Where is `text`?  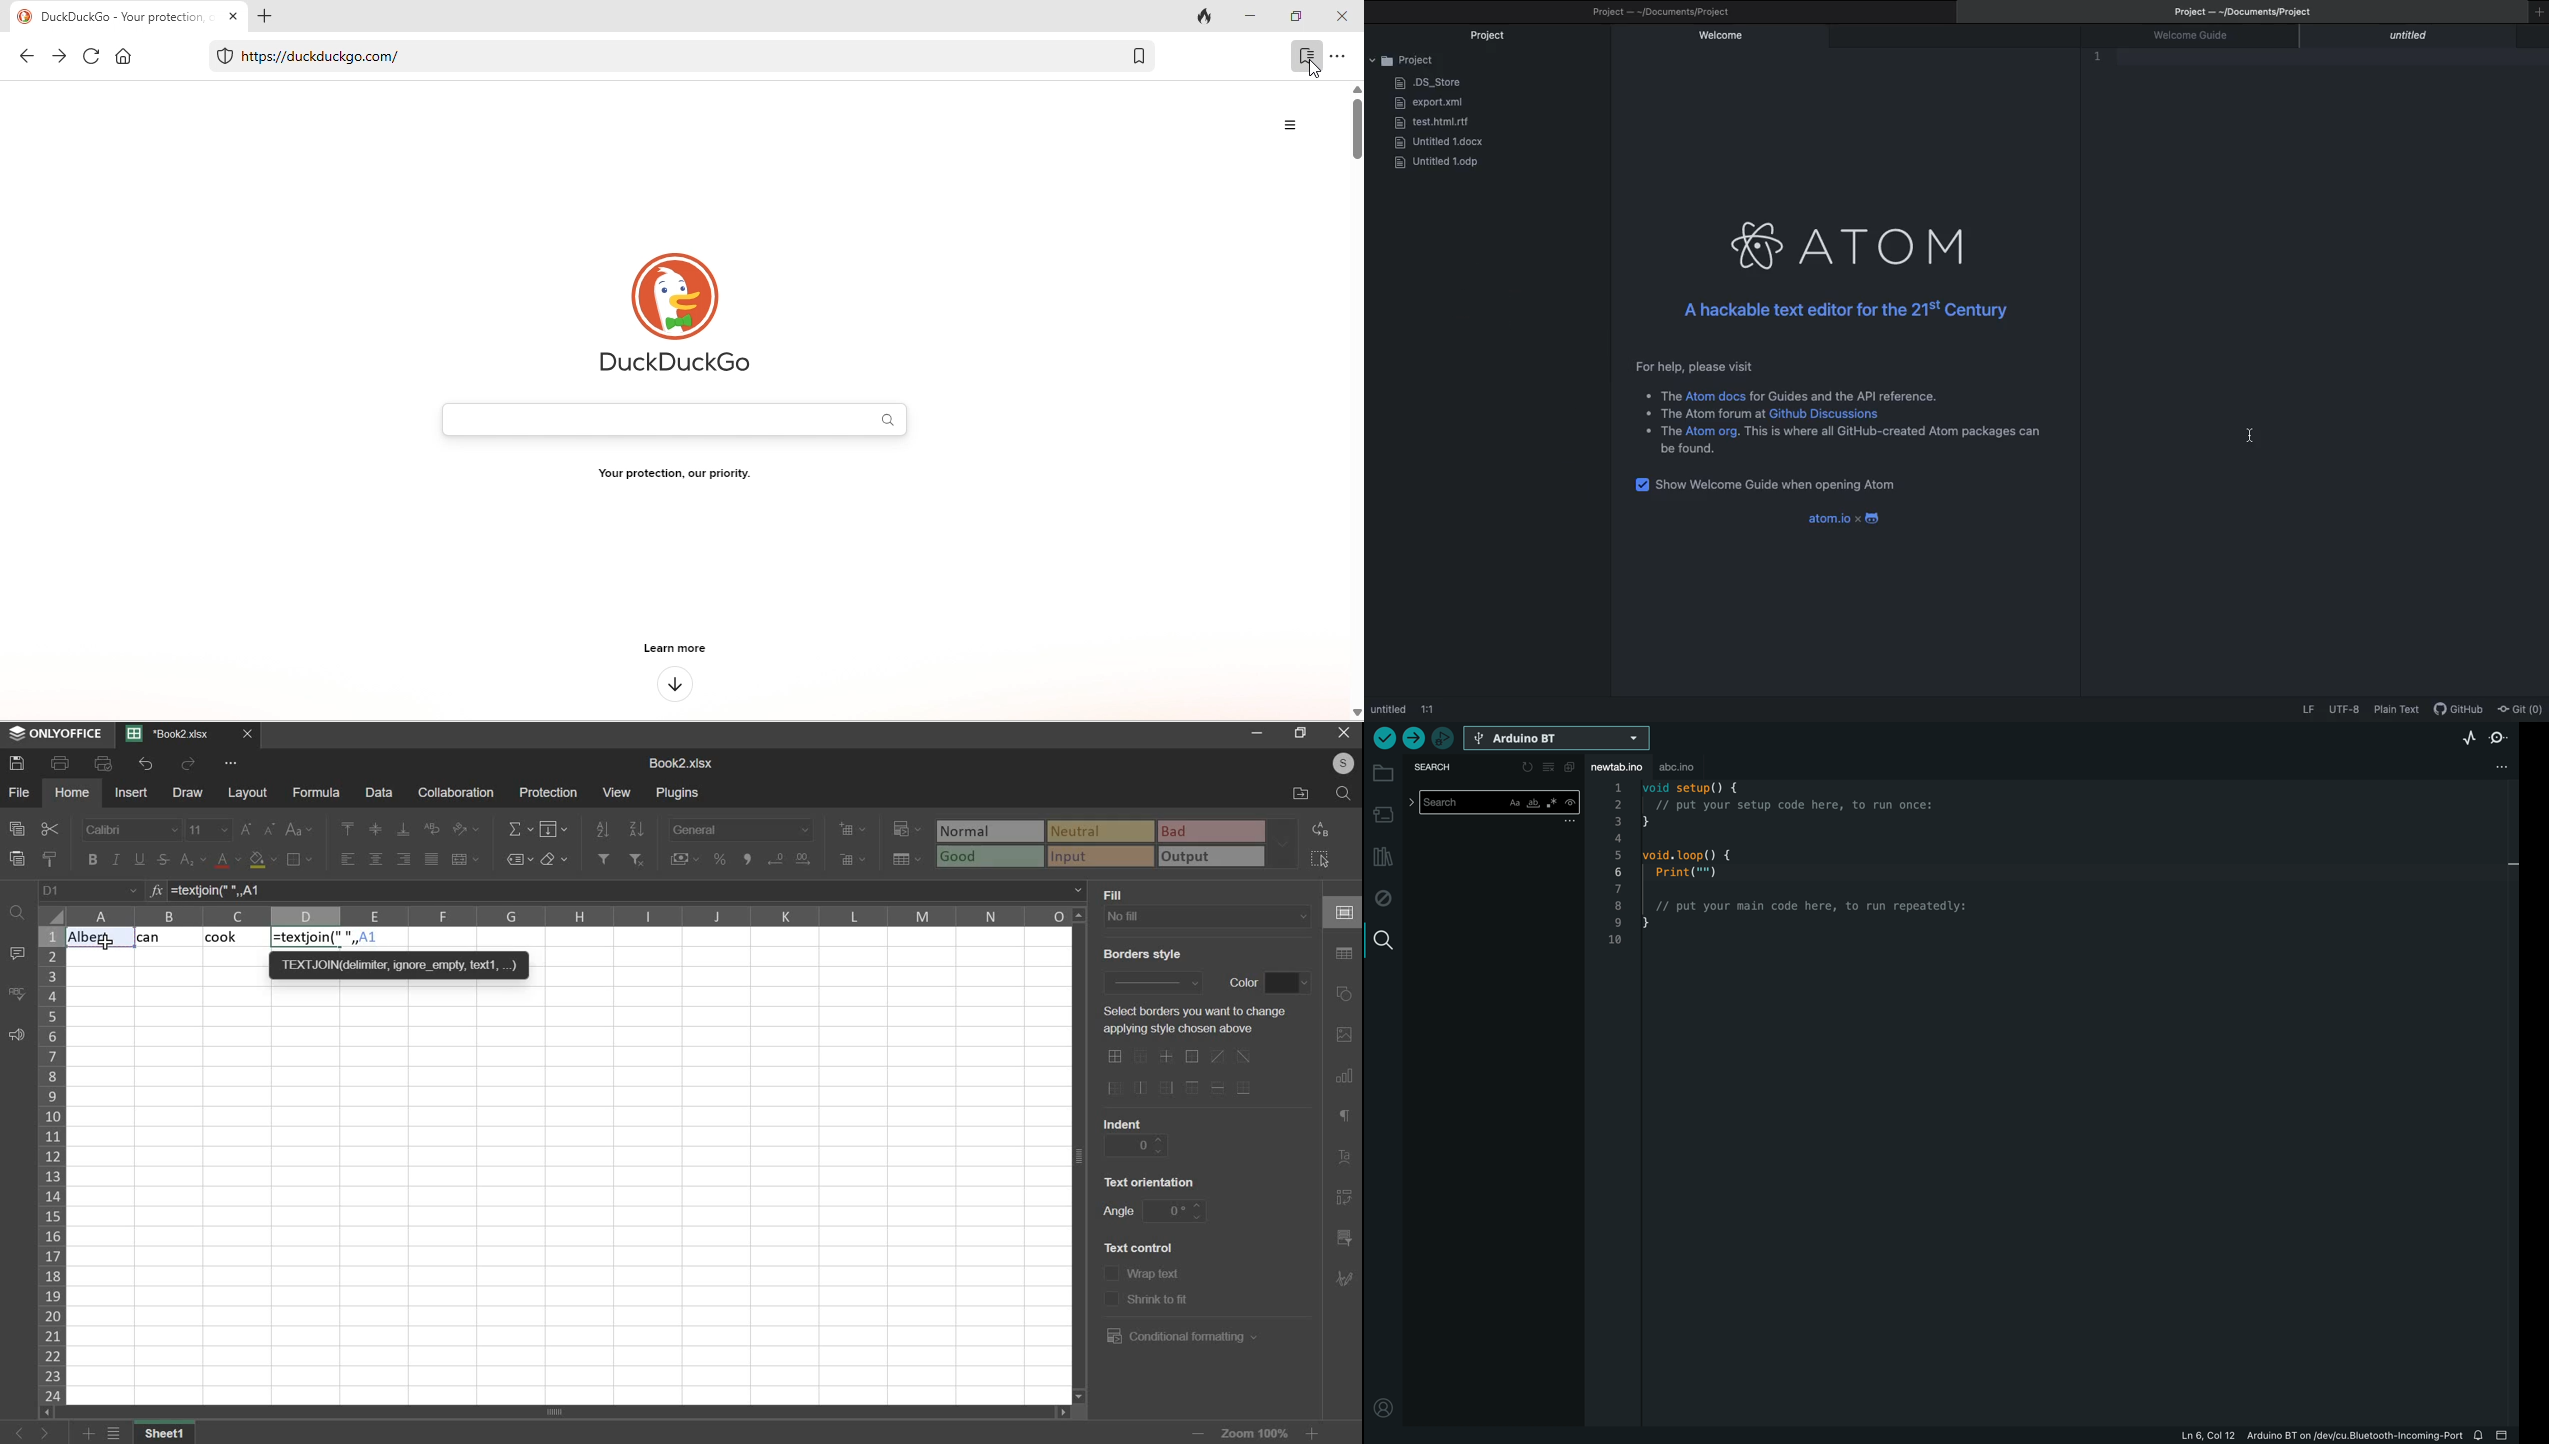 text is located at coordinates (1141, 954).